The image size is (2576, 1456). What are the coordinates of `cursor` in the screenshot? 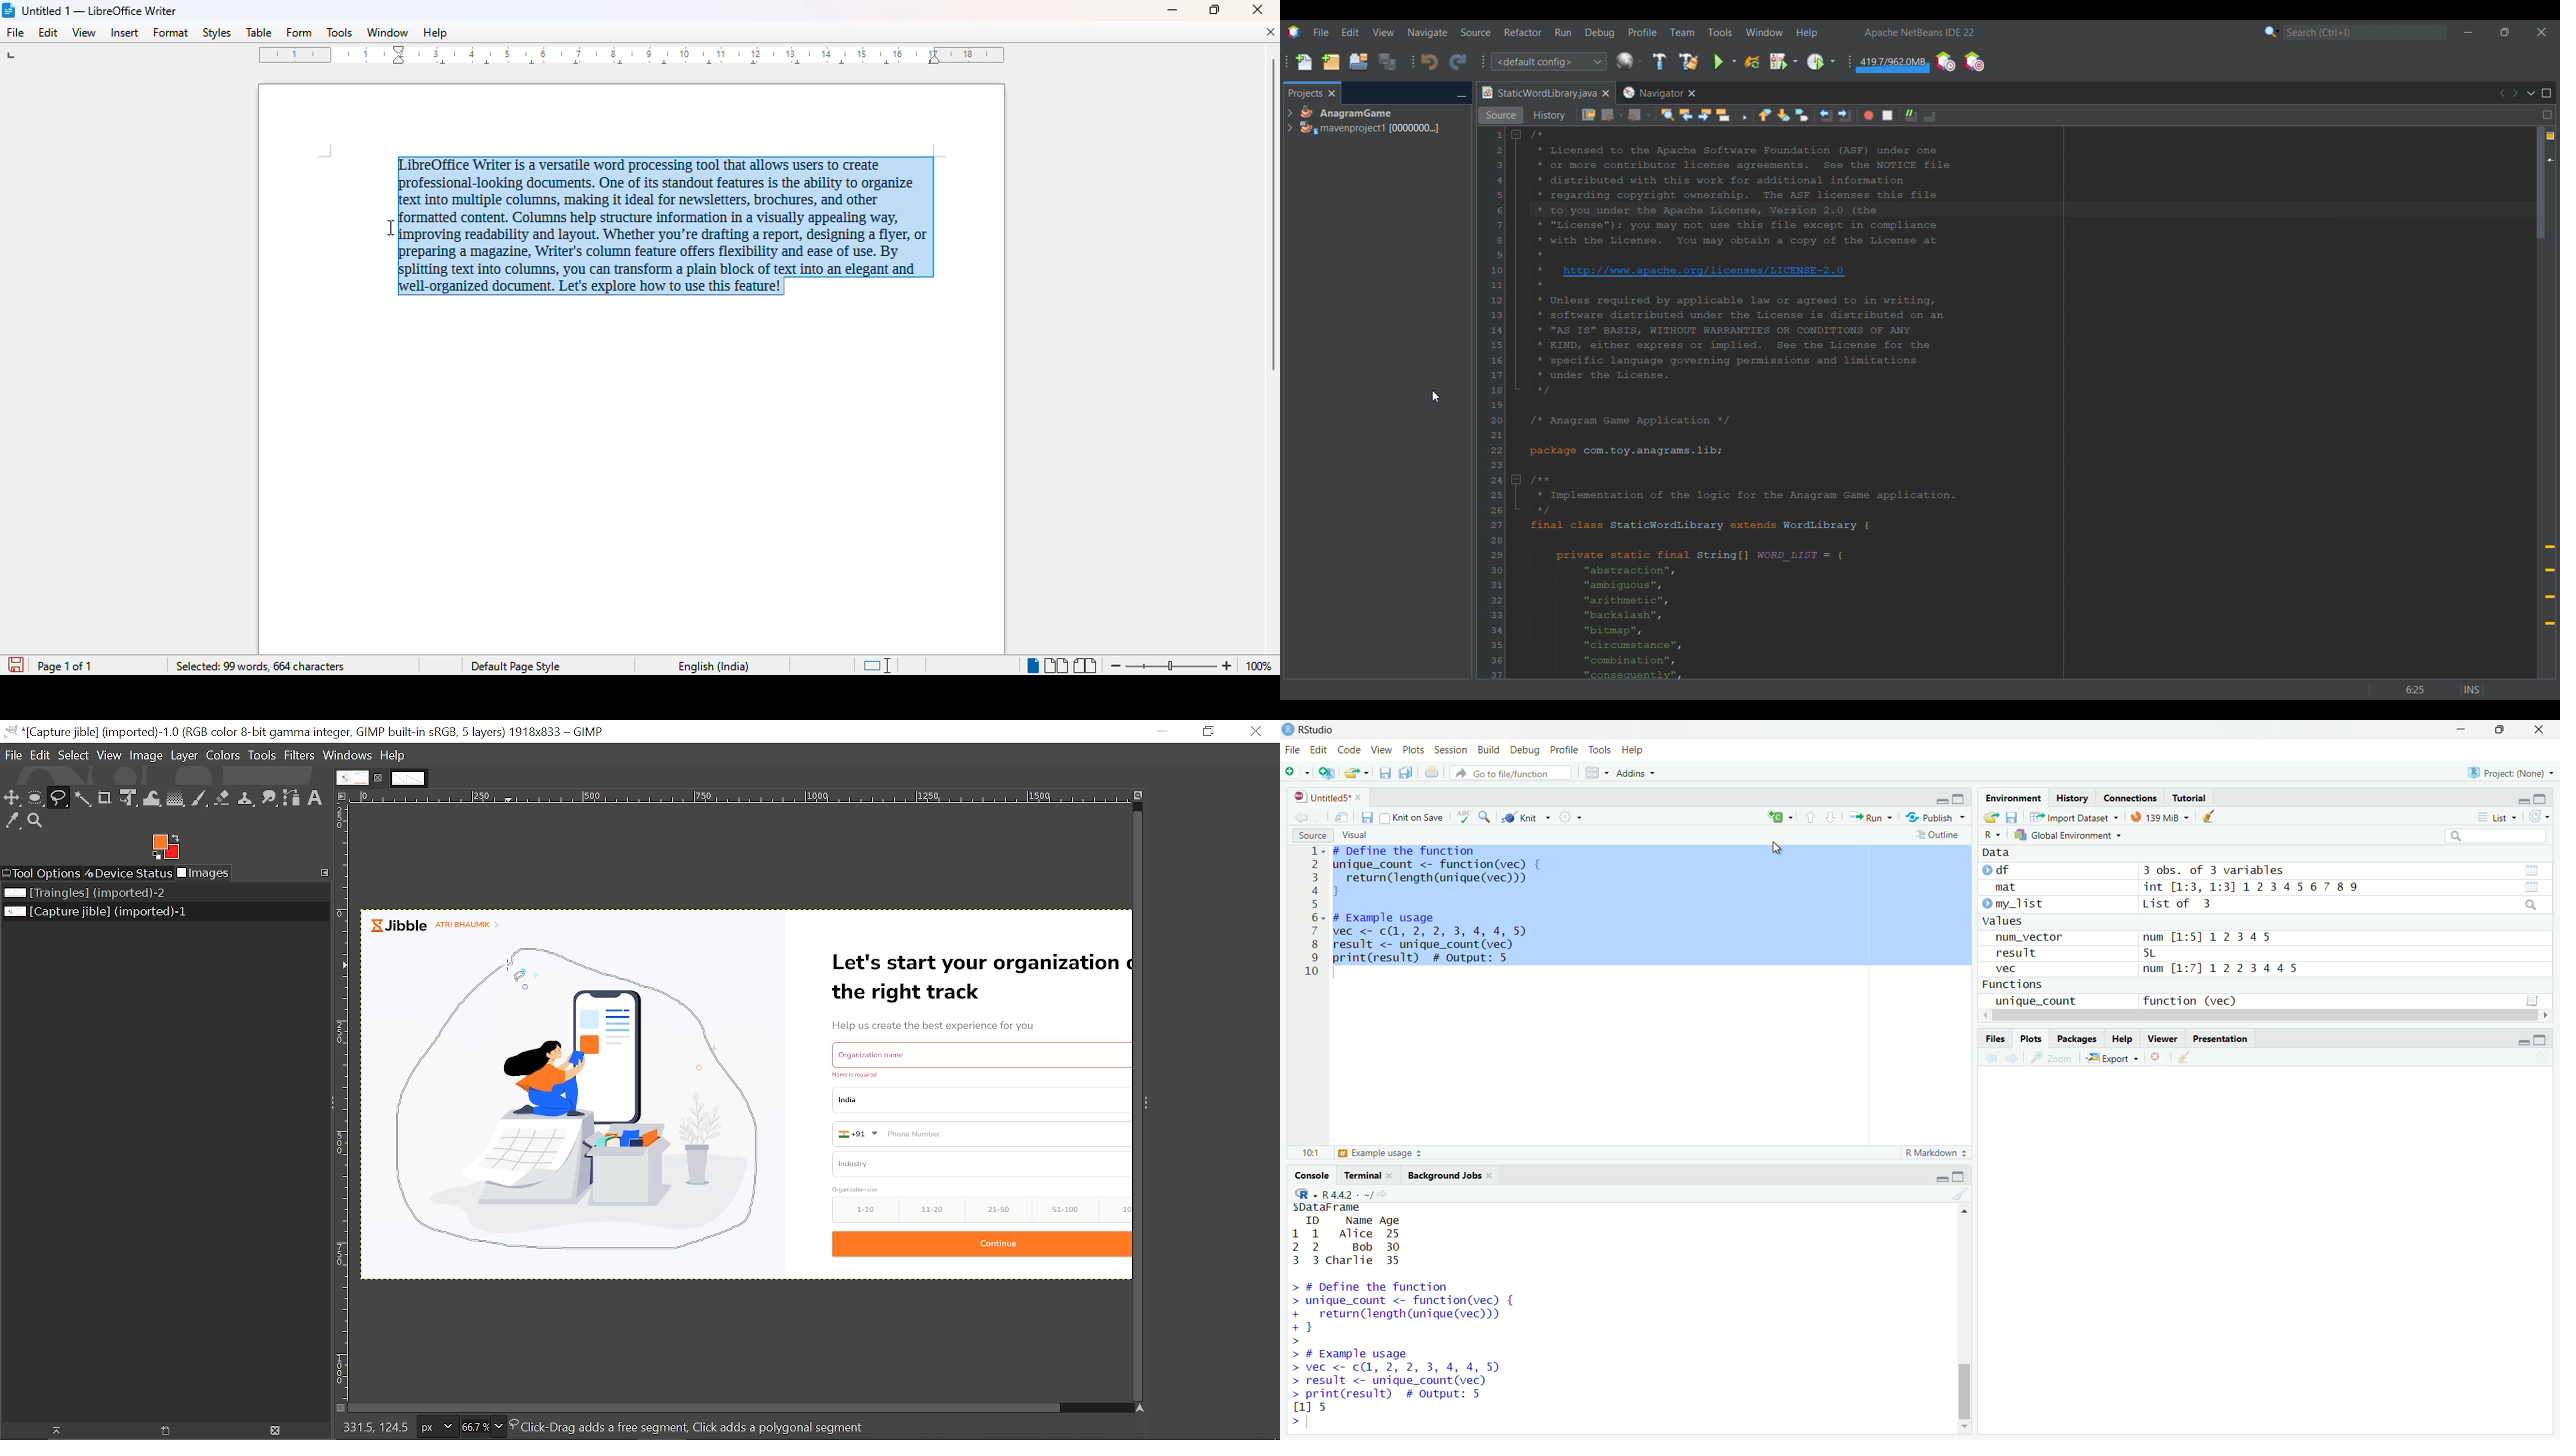 It's located at (390, 228).